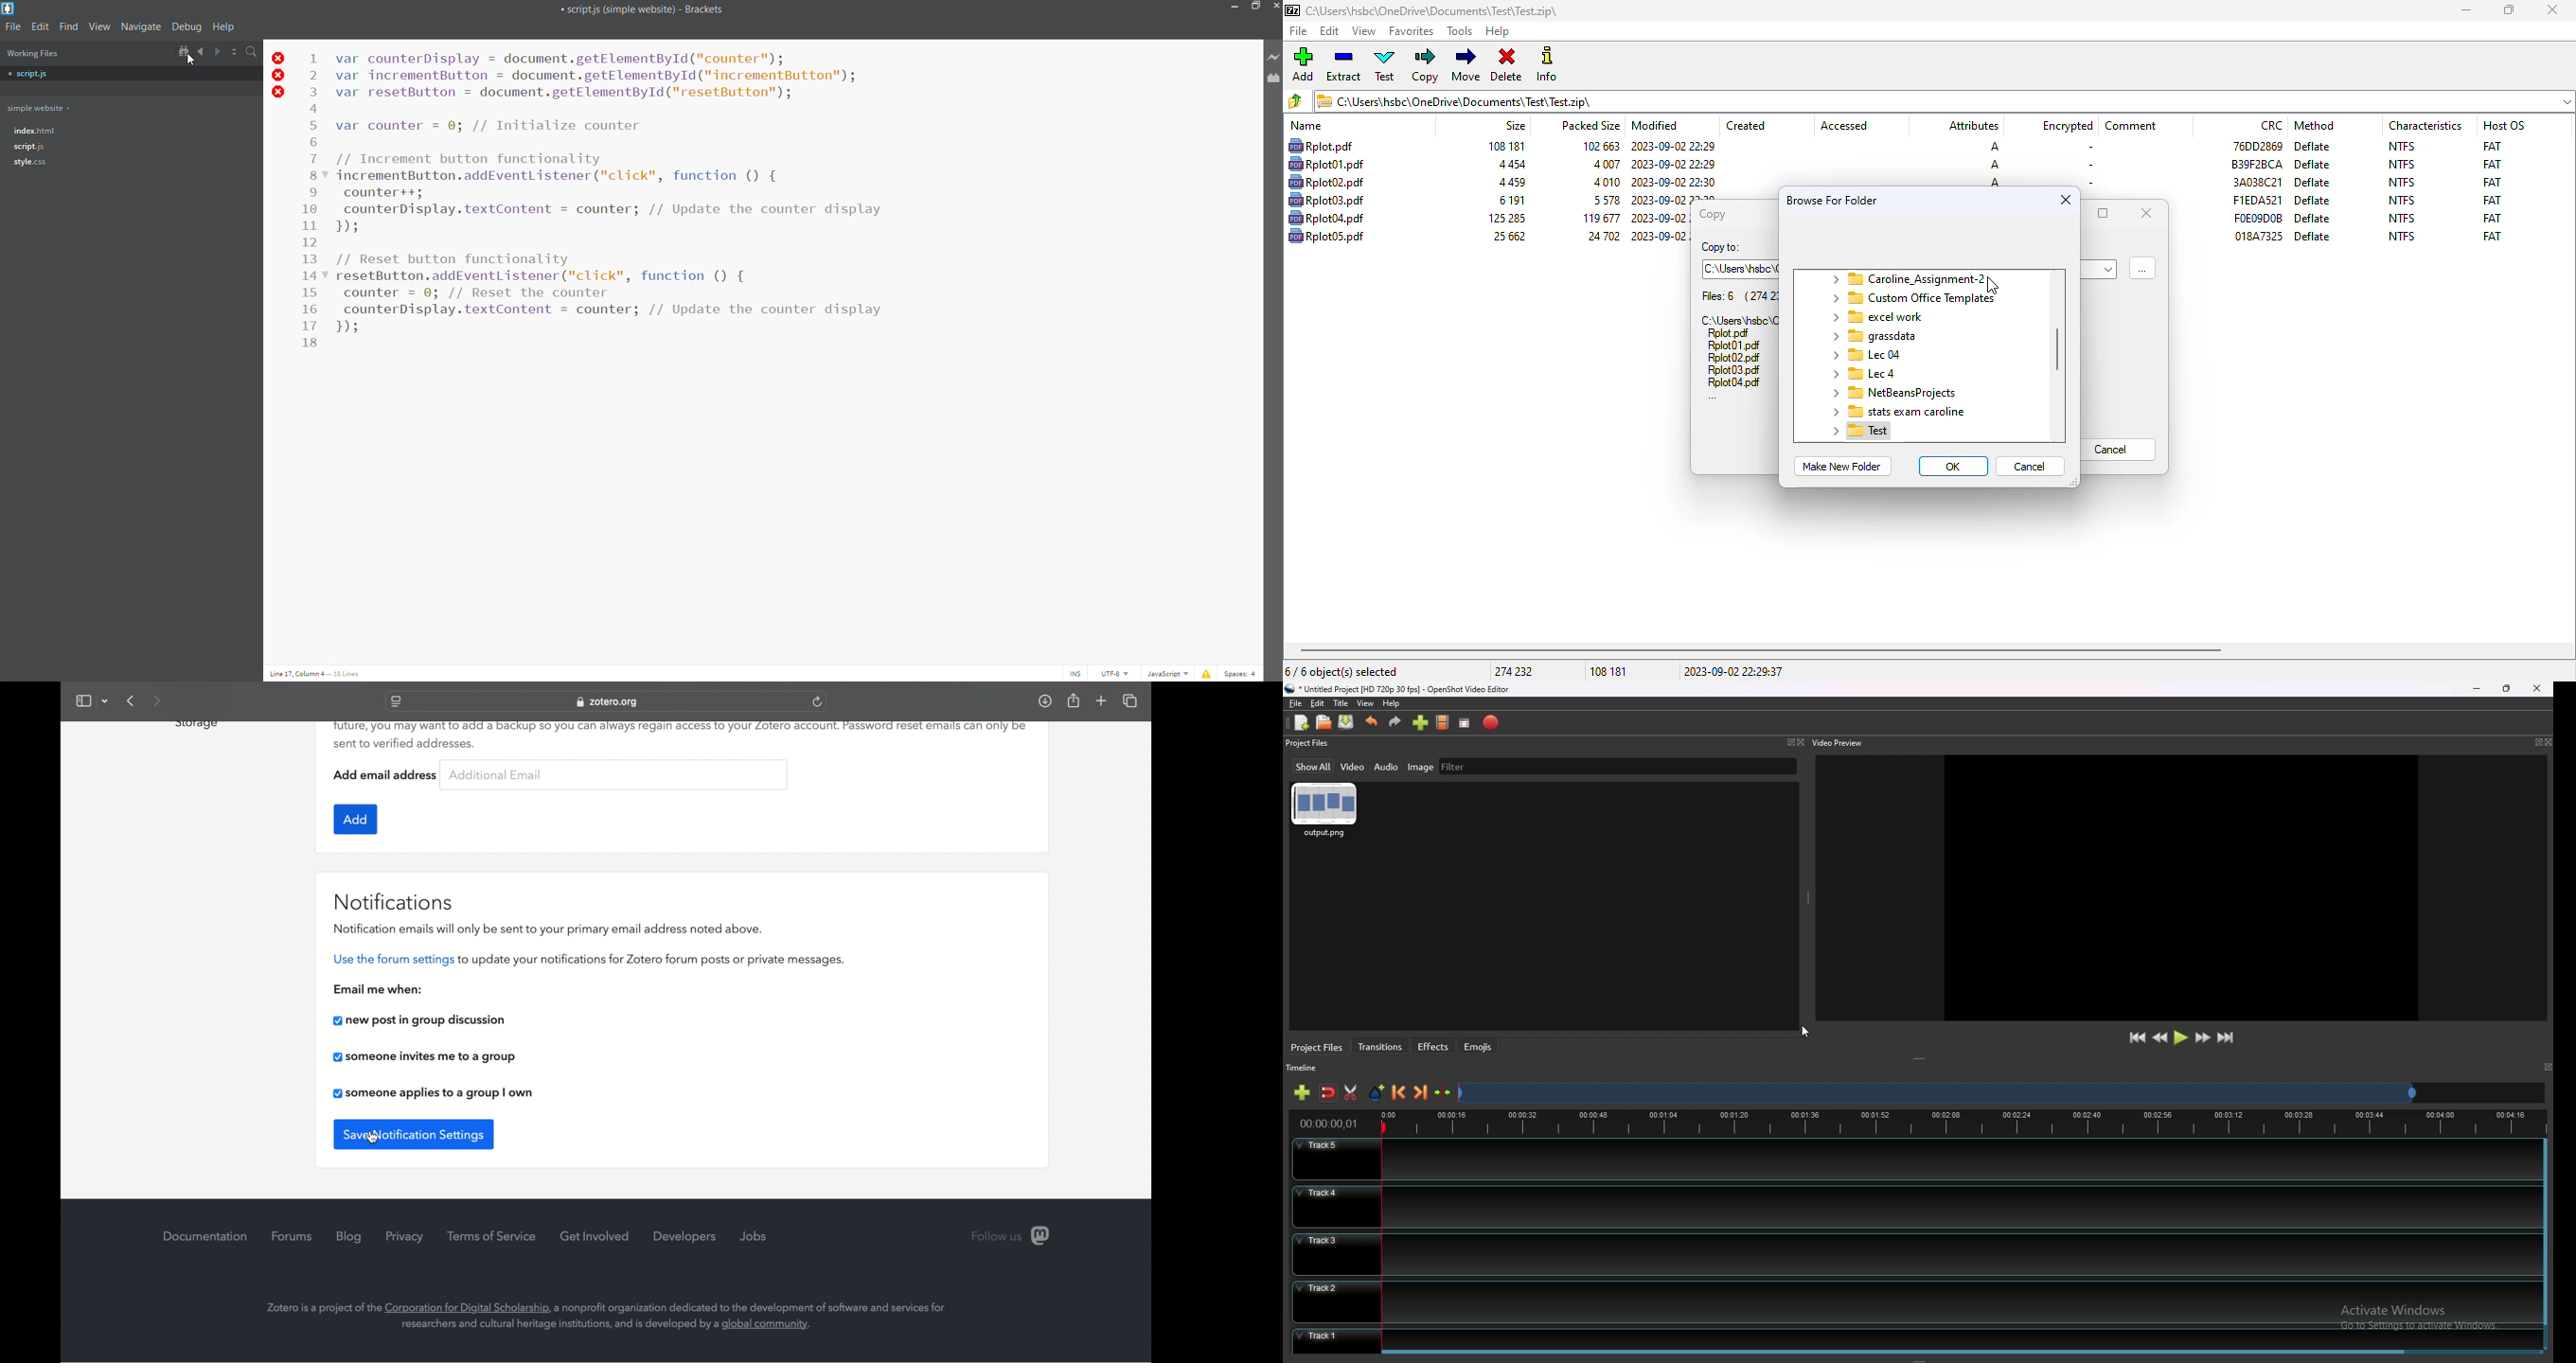 This screenshot has height=1372, width=2576. Describe the element at coordinates (1326, 164) in the screenshot. I see `file` at that location.